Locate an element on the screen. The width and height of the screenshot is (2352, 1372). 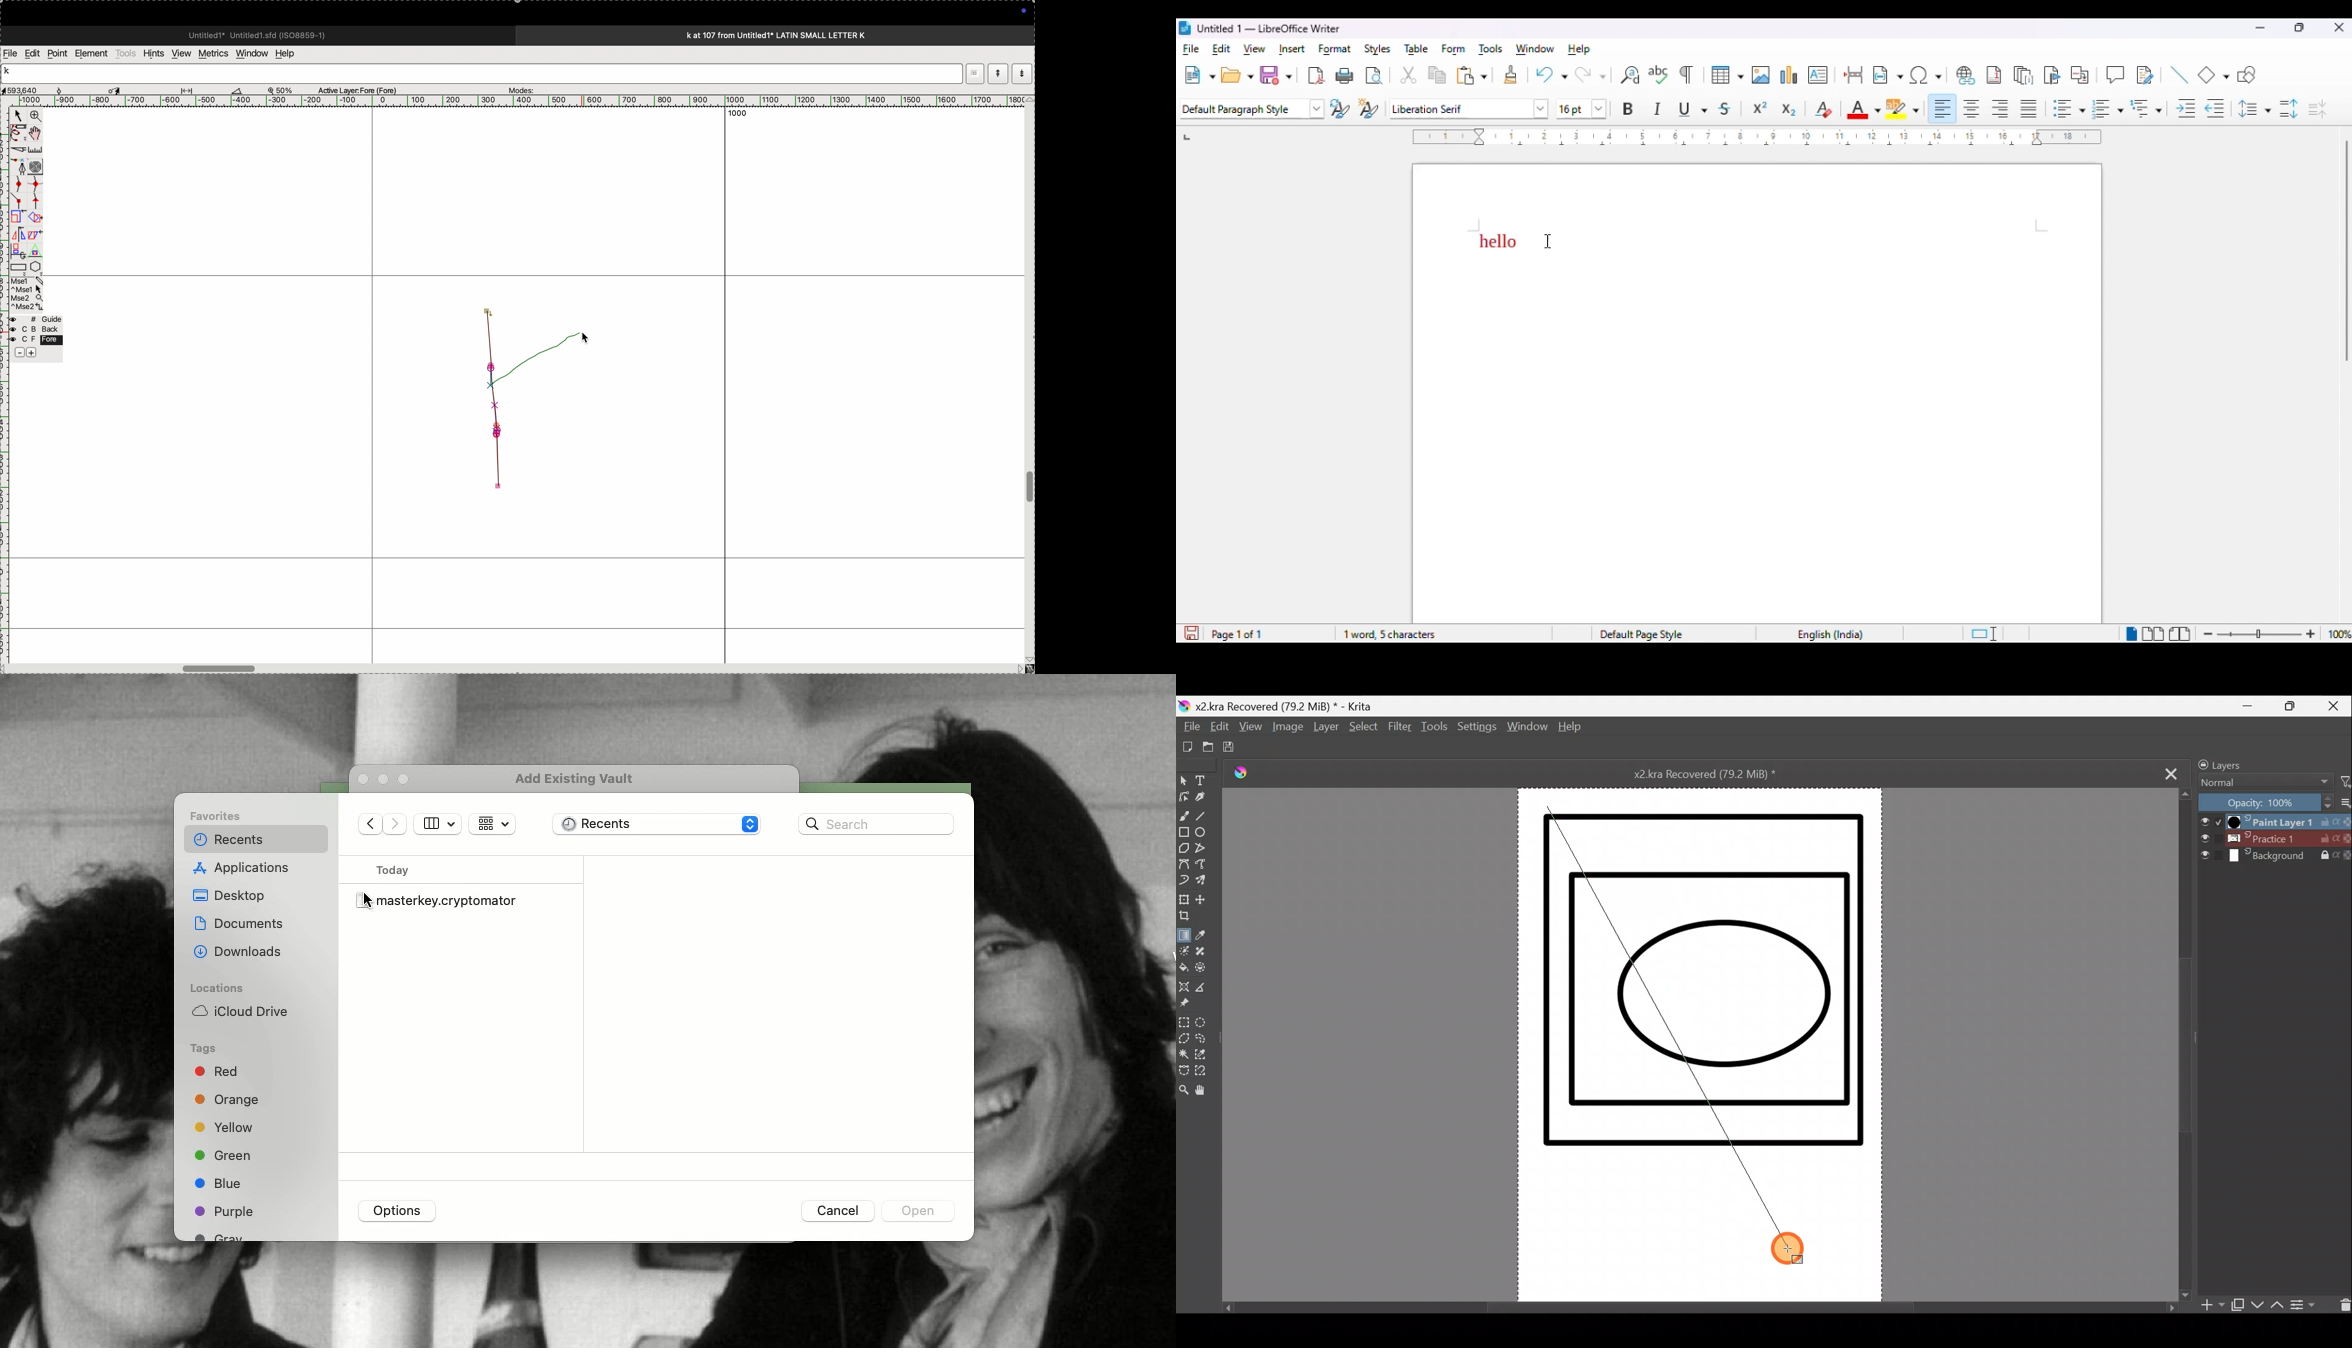
Help is located at coordinates (1570, 729).